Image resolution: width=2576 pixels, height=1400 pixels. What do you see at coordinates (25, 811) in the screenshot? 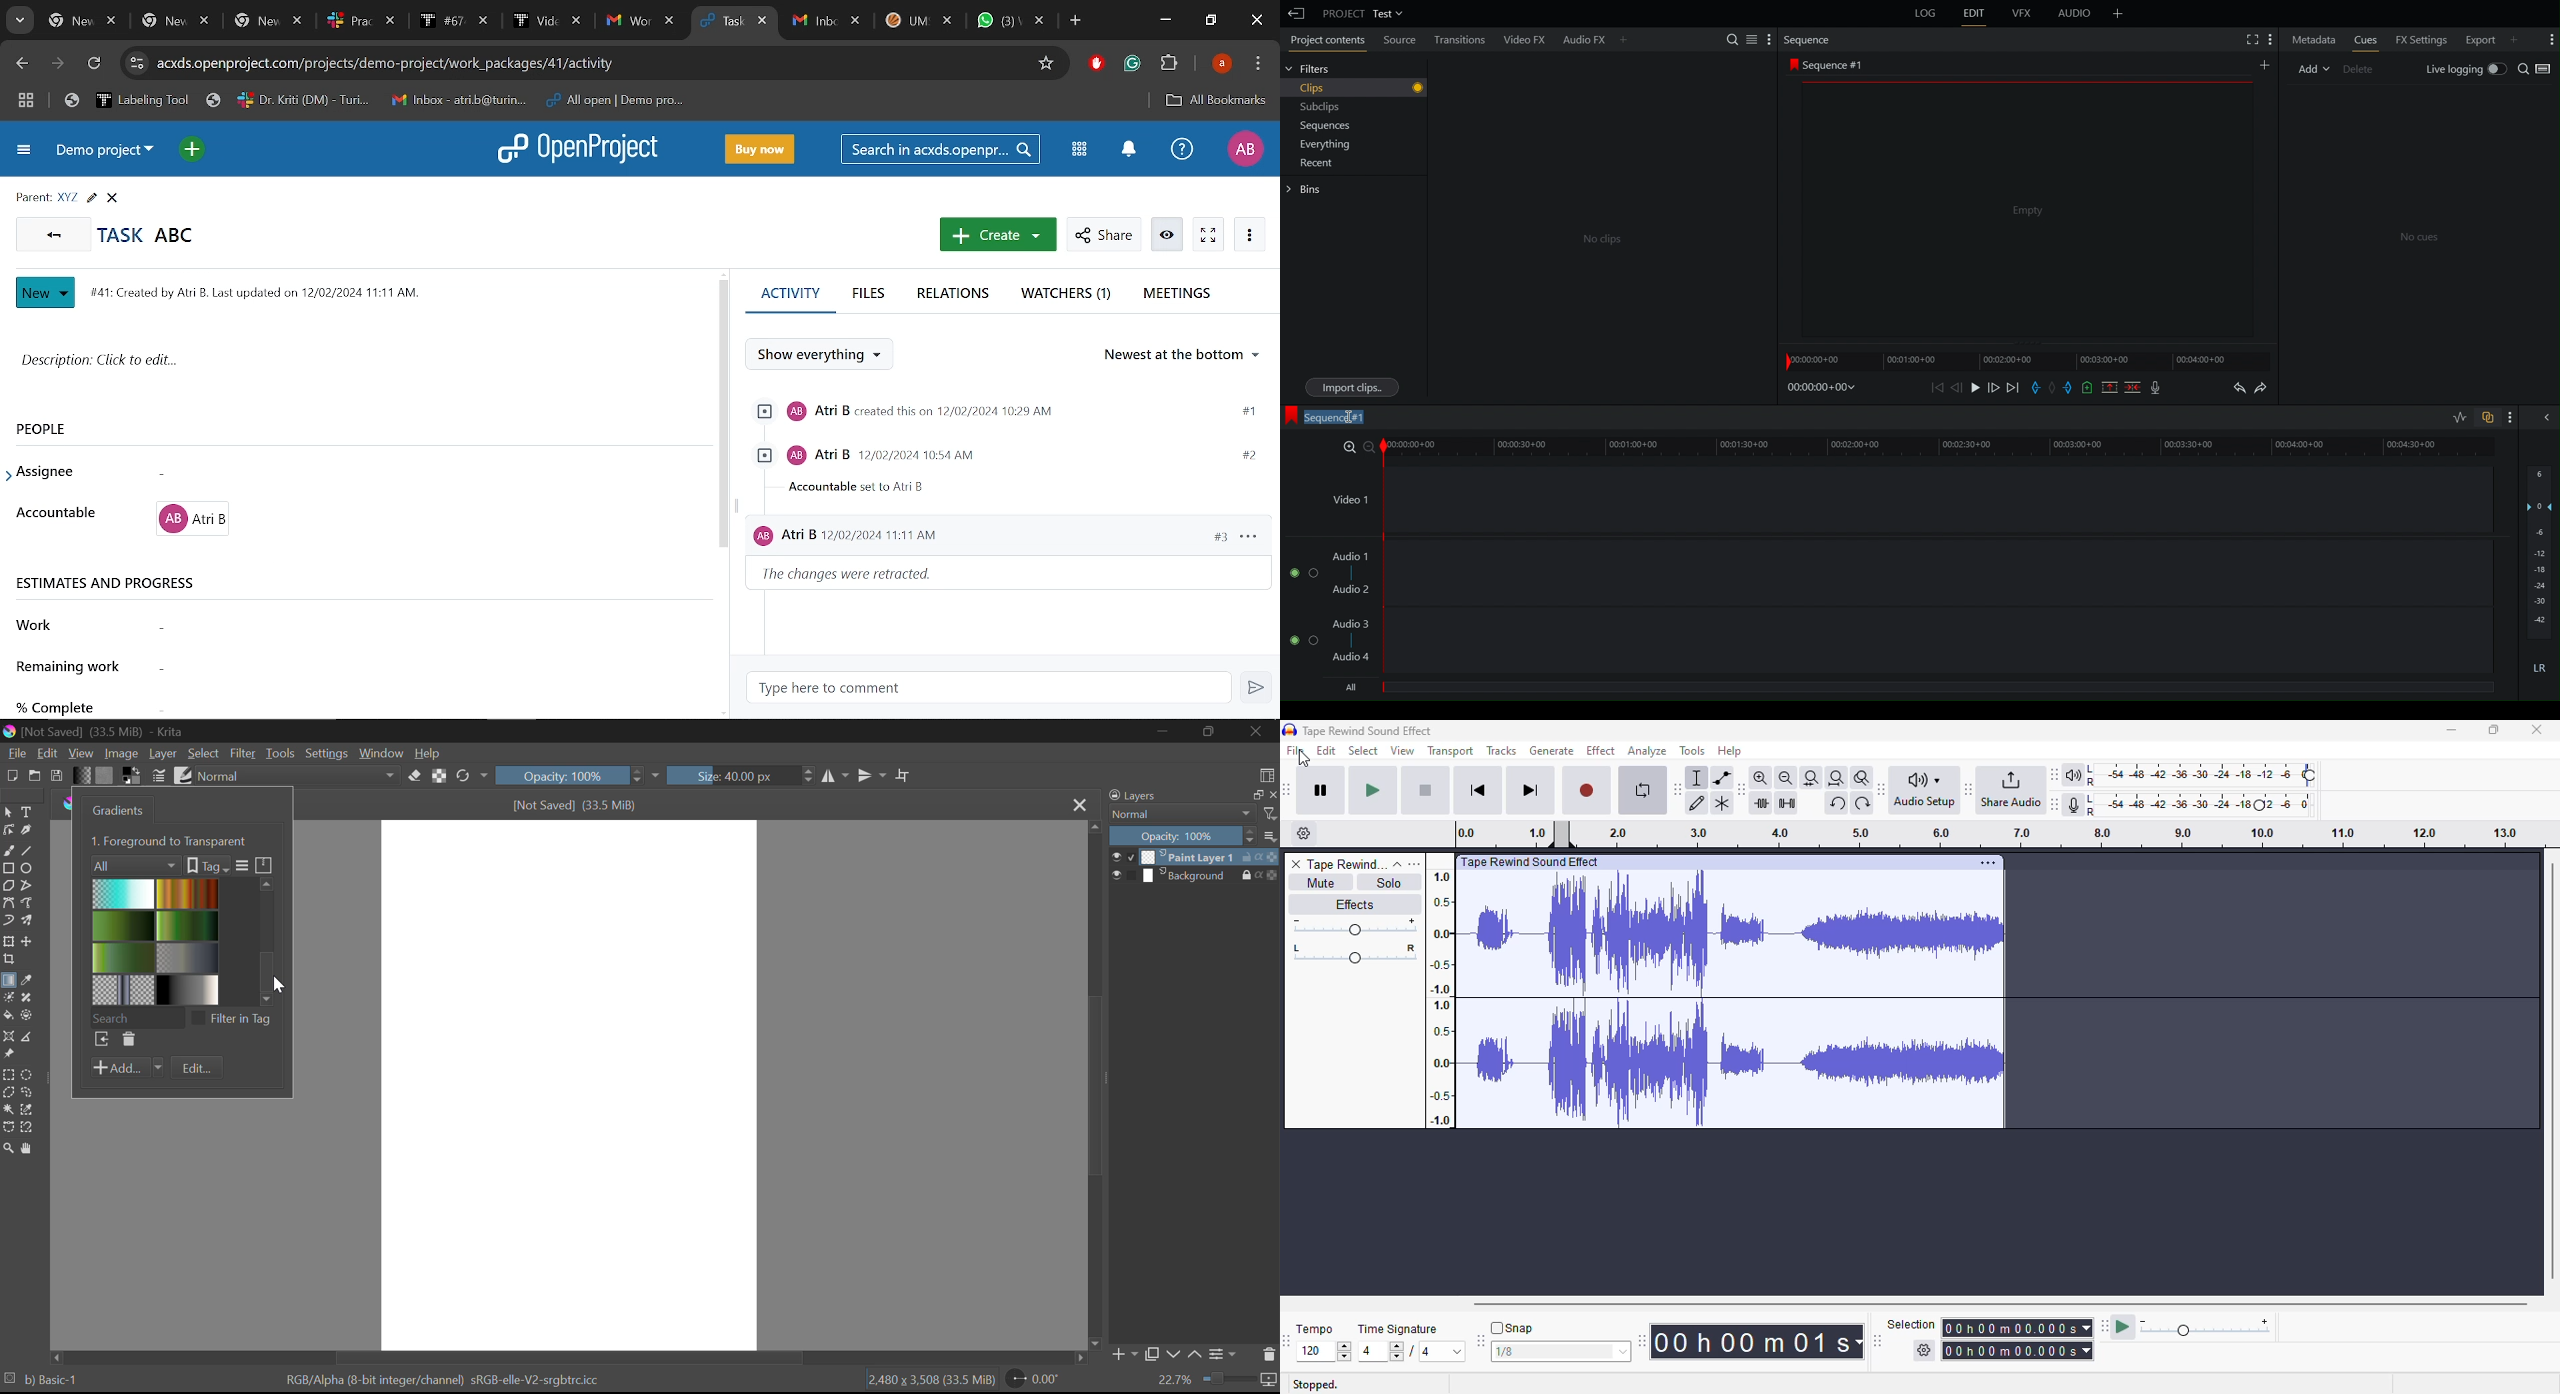
I see `Text` at bounding box center [25, 811].